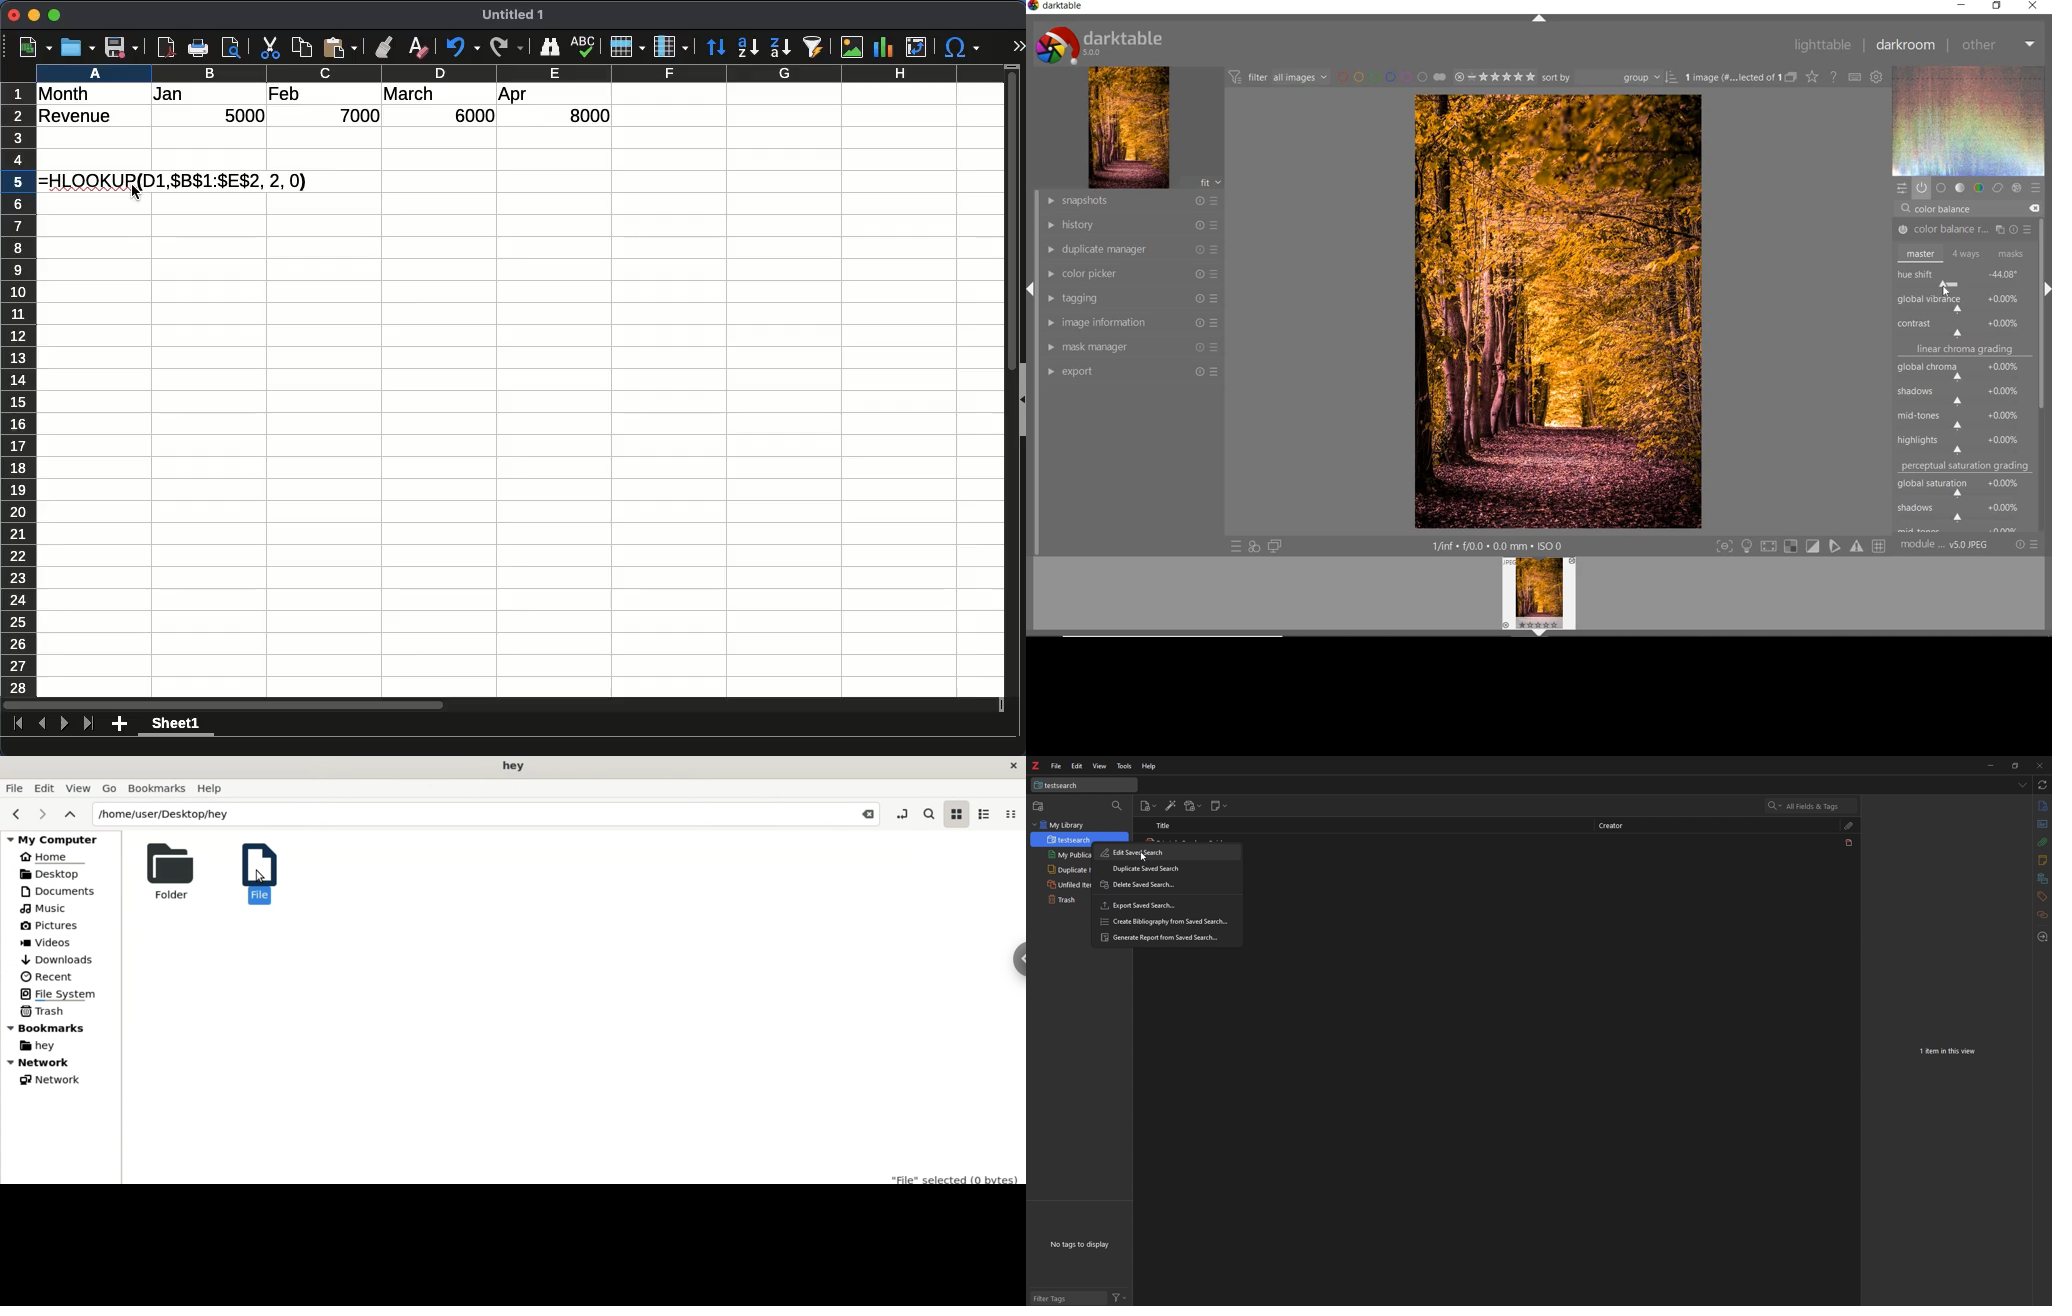  What do you see at coordinates (512, 96) in the screenshot?
I see `apr` at bounding box center [512, 96].